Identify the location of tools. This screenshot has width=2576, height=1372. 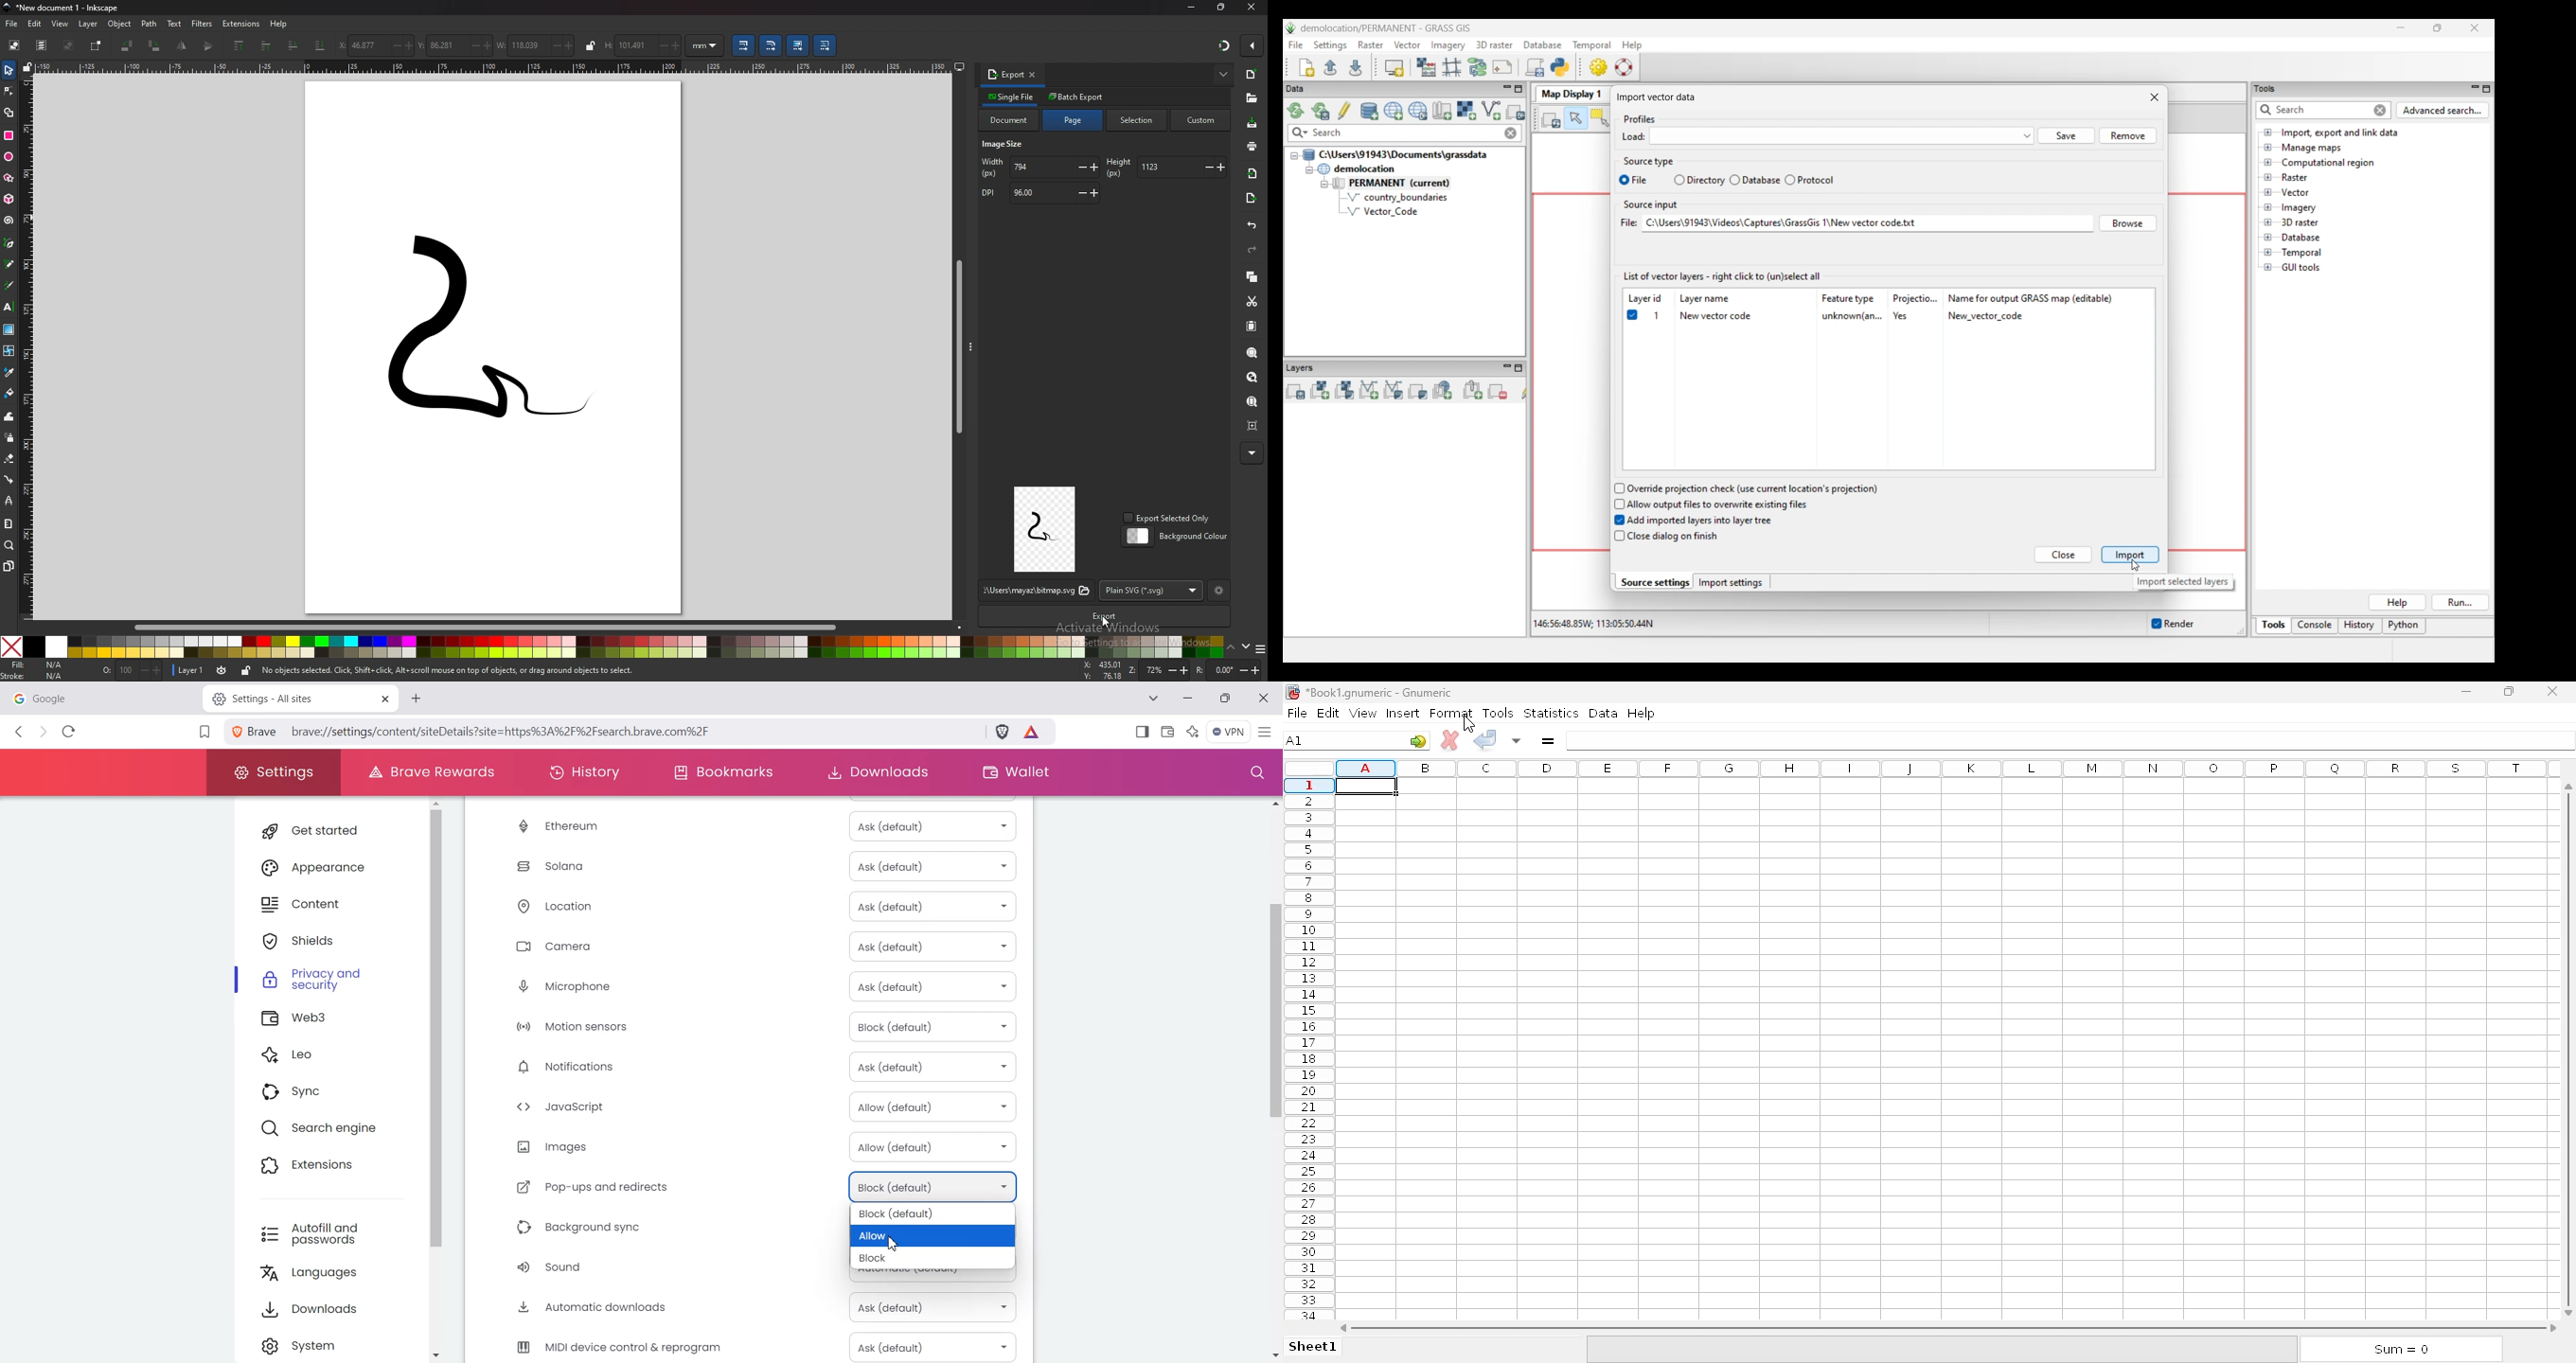
(1499, 713).